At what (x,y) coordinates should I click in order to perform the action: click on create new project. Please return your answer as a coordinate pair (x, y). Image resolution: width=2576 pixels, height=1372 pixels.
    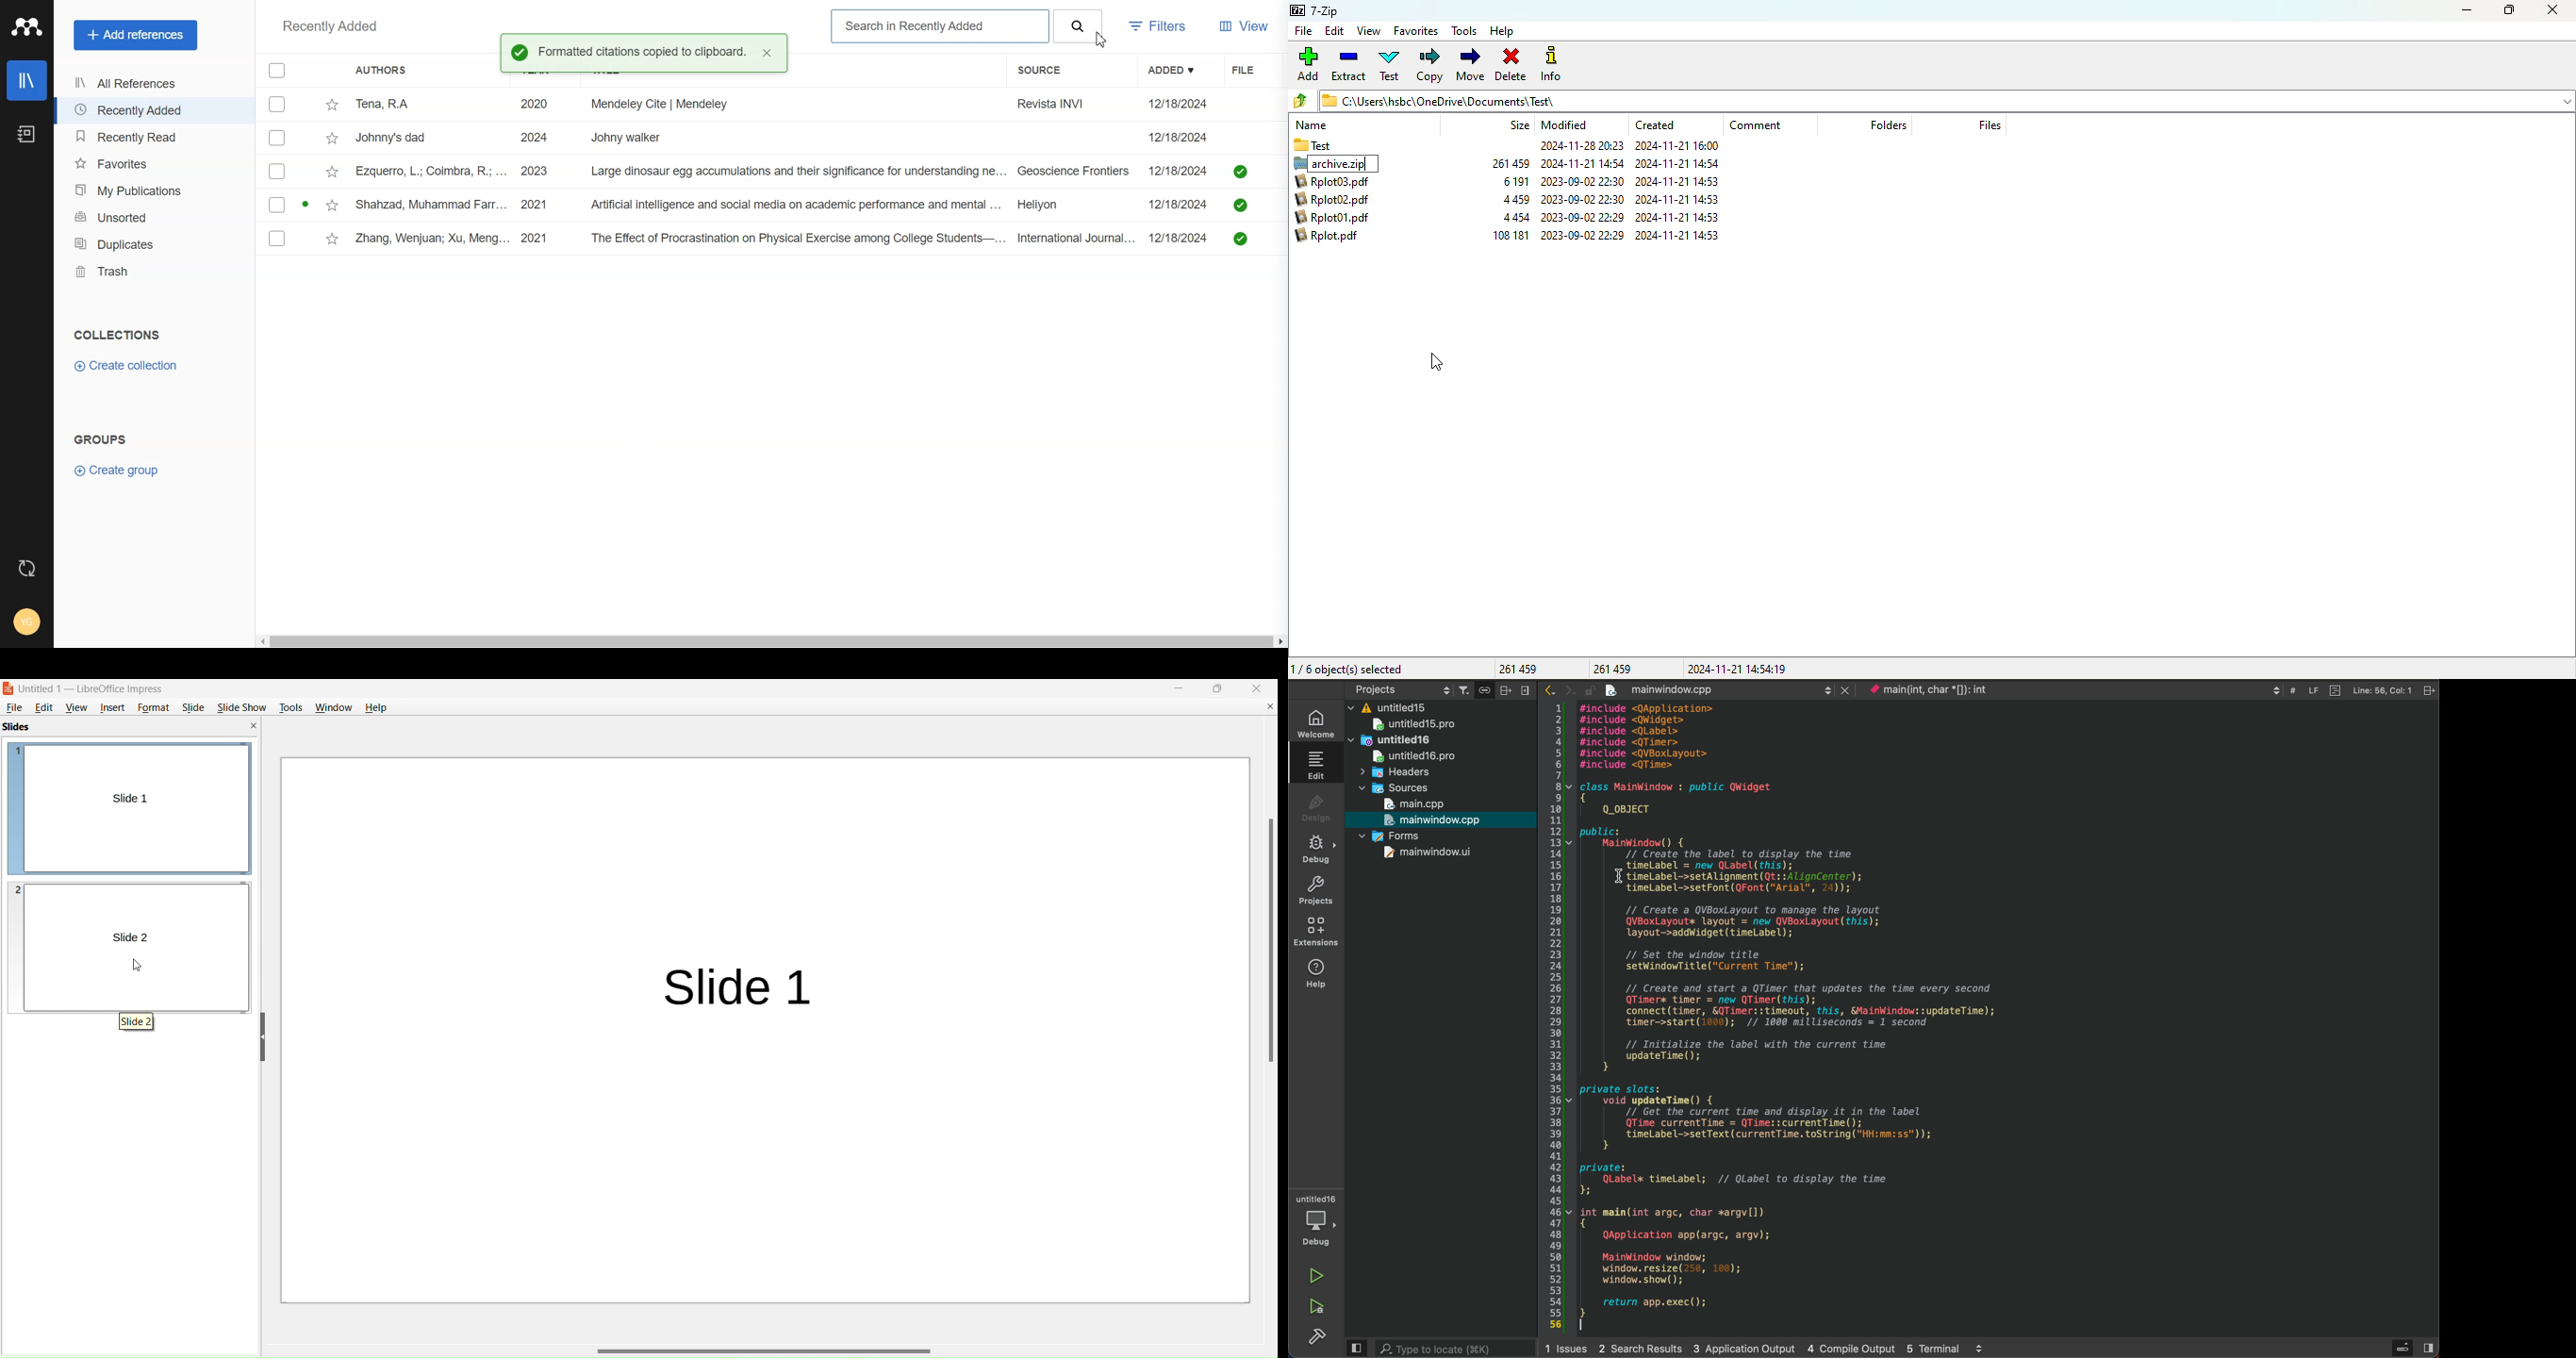
    Looking at the image, I should click on (1612, 690).